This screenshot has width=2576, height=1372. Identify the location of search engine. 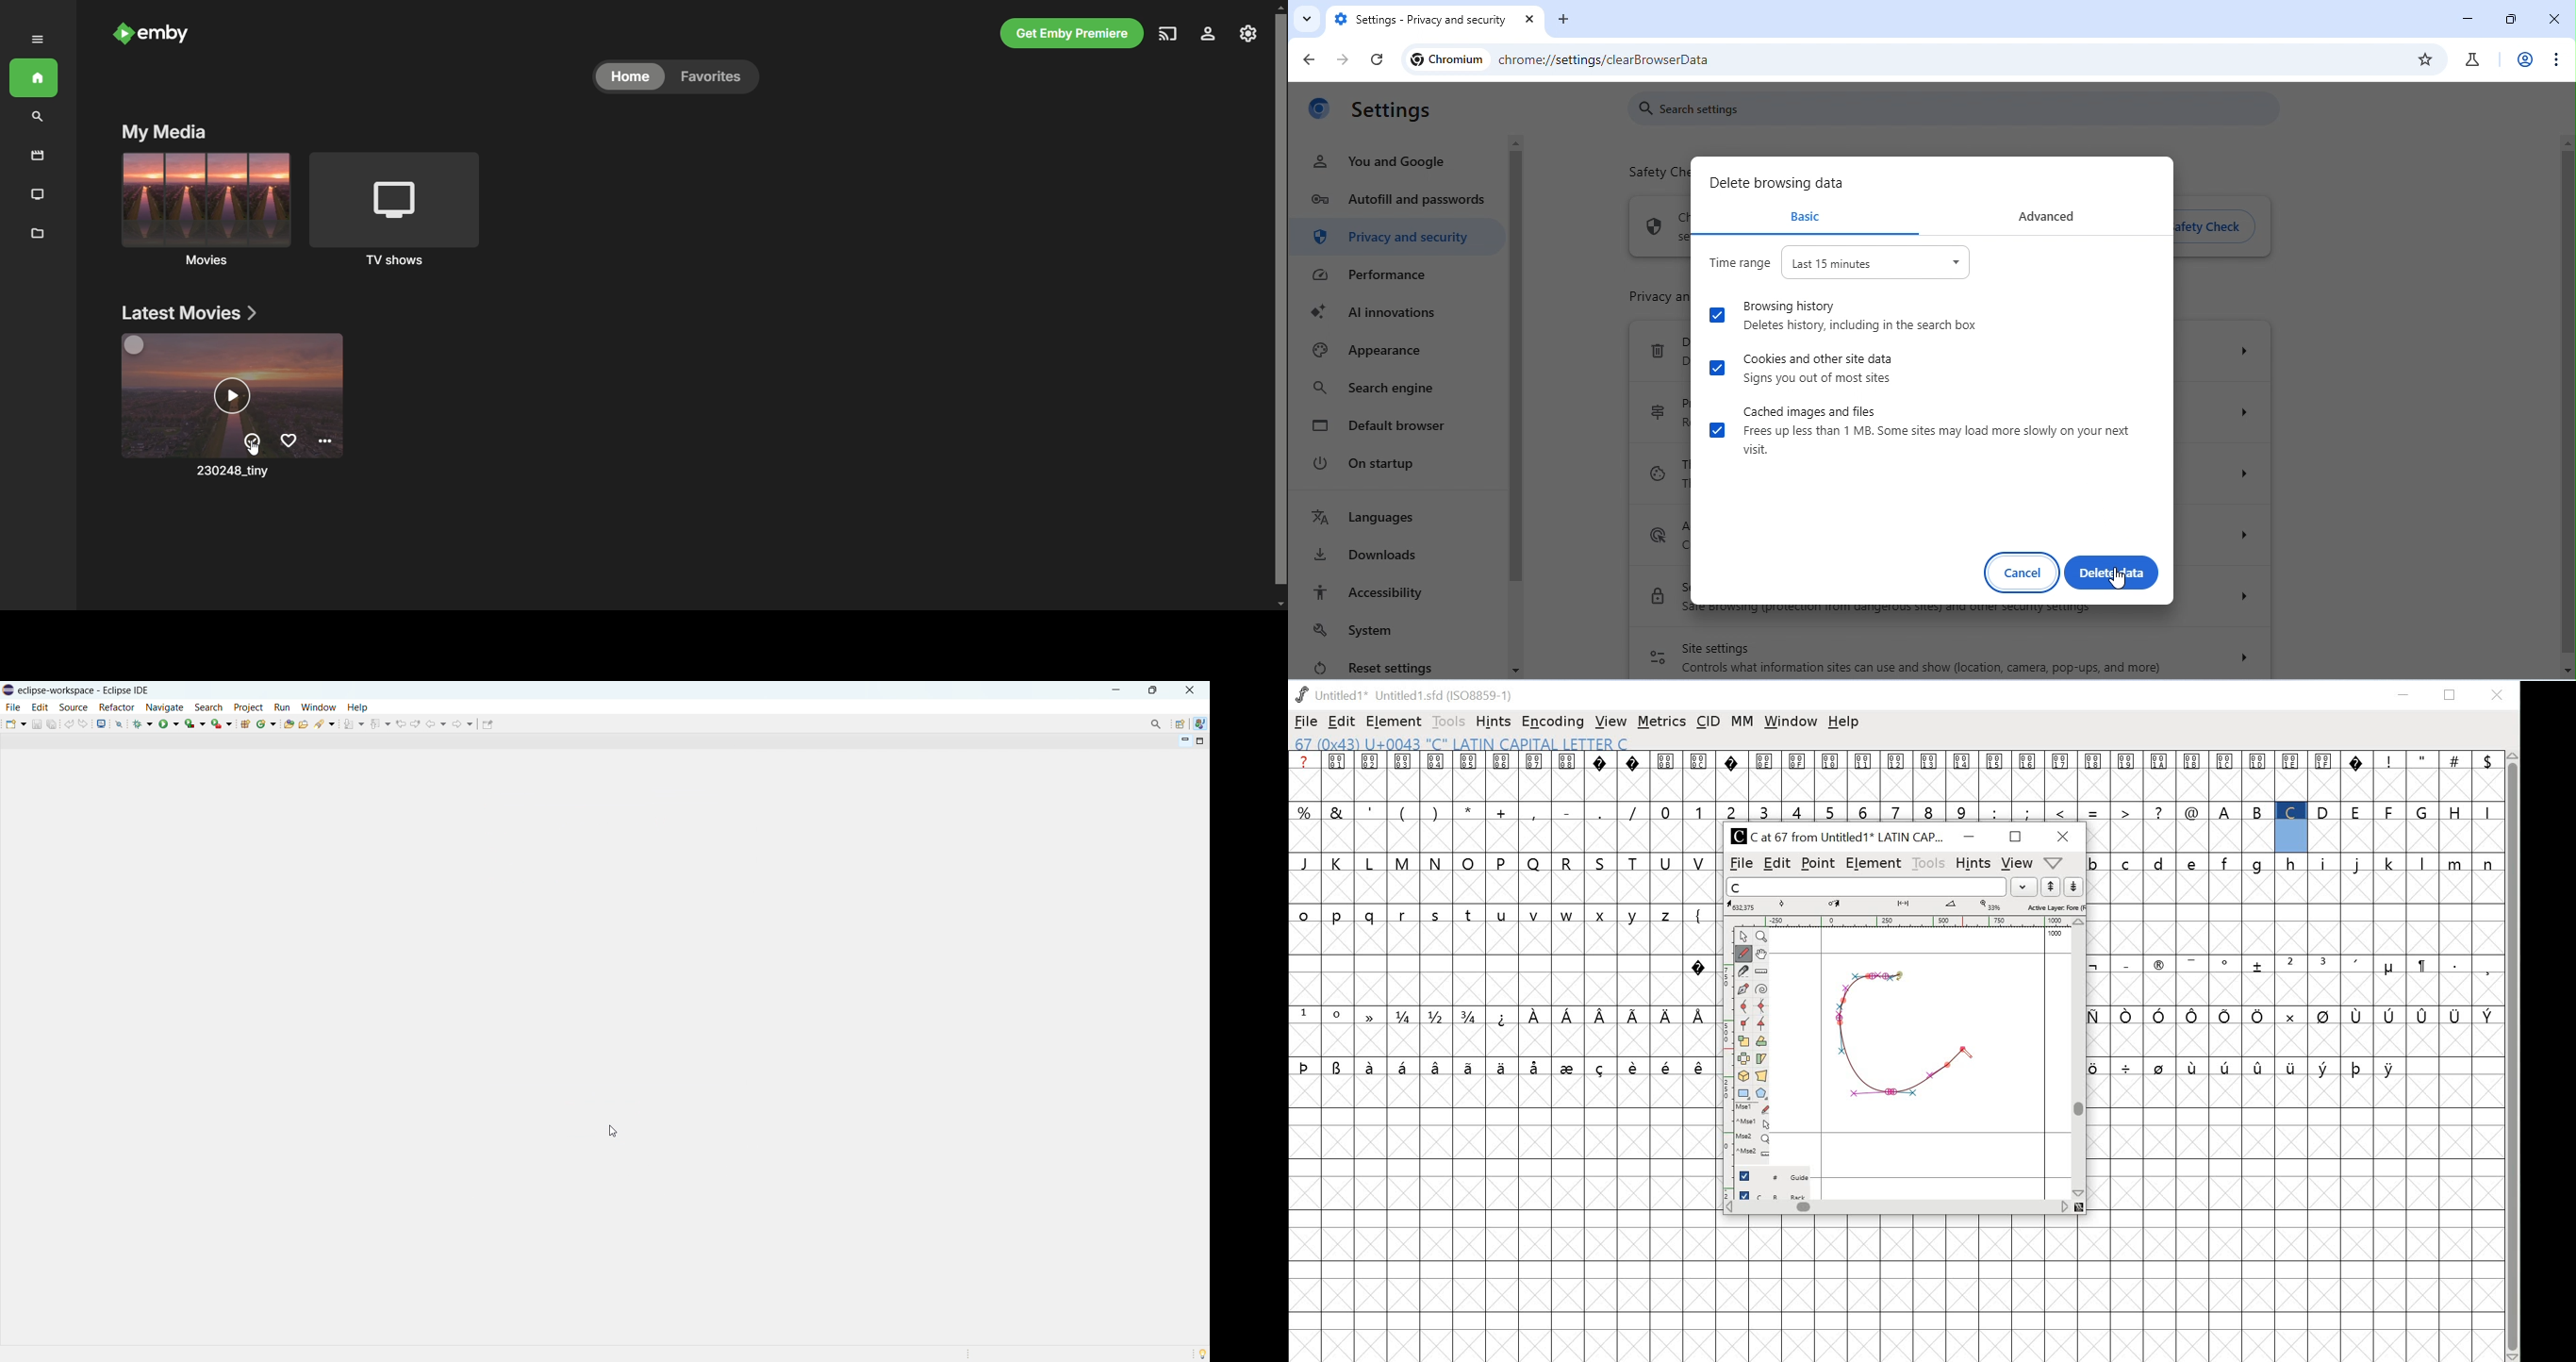
(1373, 389).